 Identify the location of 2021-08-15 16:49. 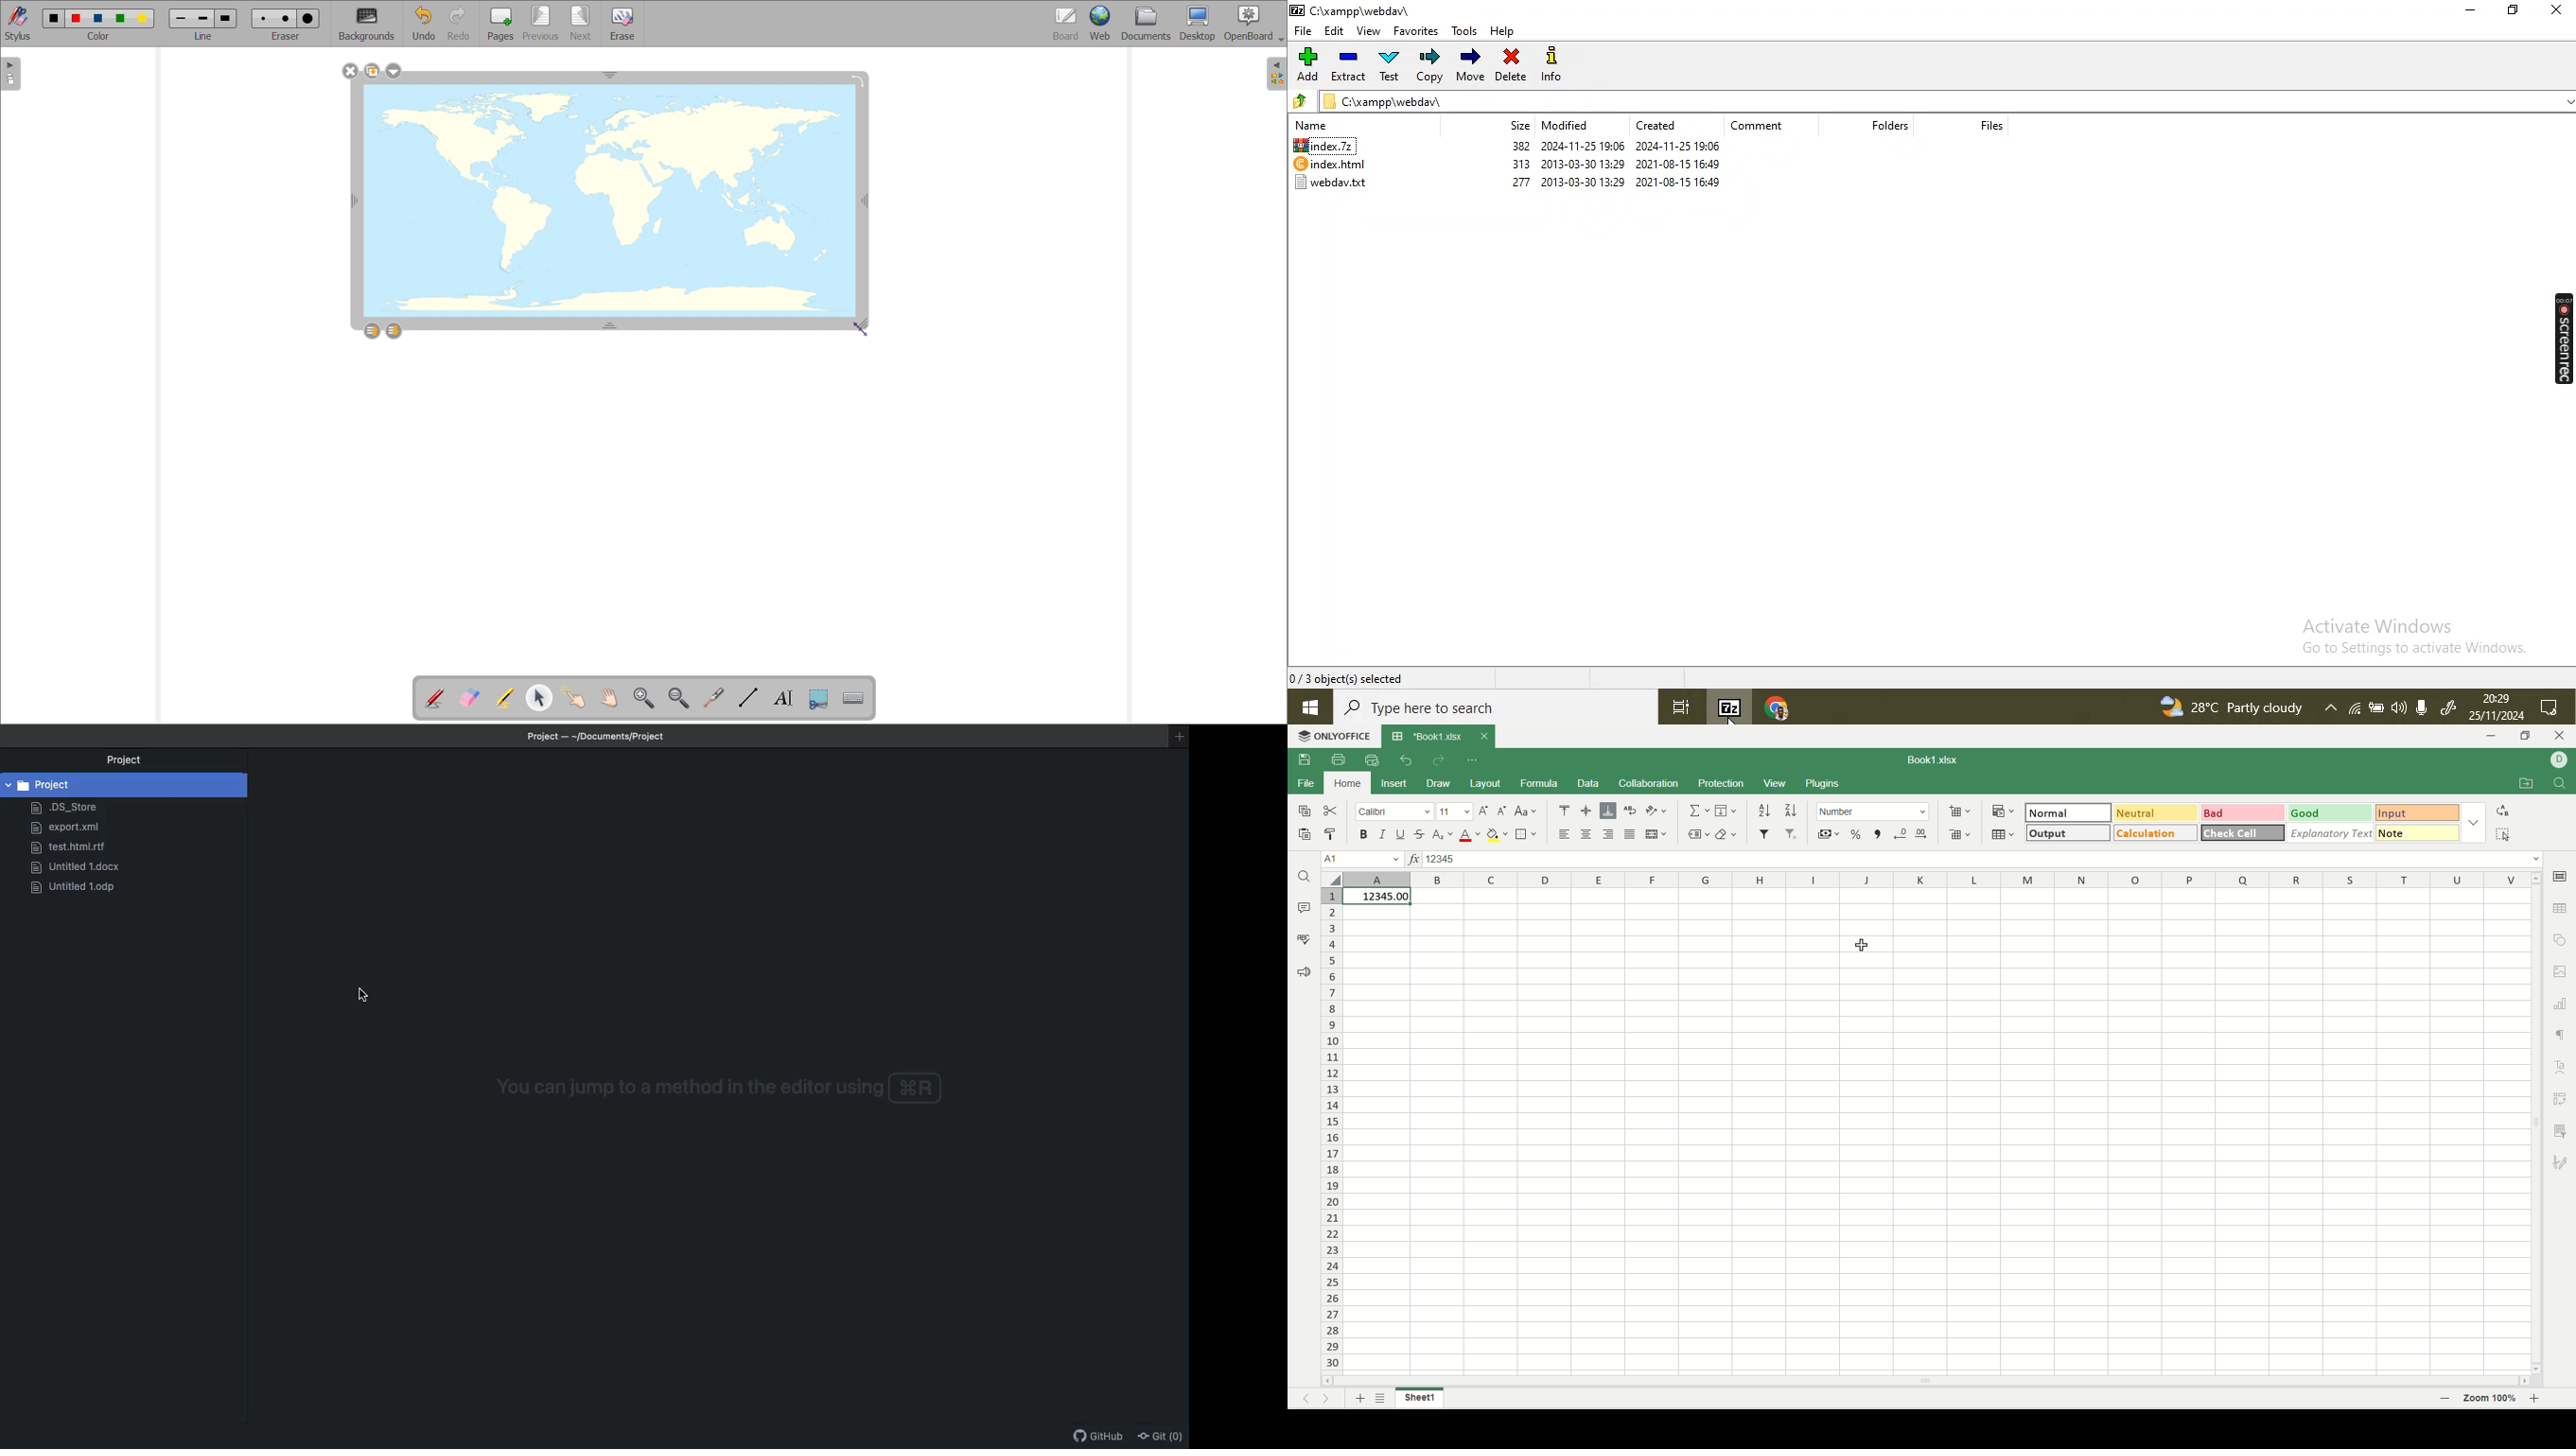
(1683, 165).